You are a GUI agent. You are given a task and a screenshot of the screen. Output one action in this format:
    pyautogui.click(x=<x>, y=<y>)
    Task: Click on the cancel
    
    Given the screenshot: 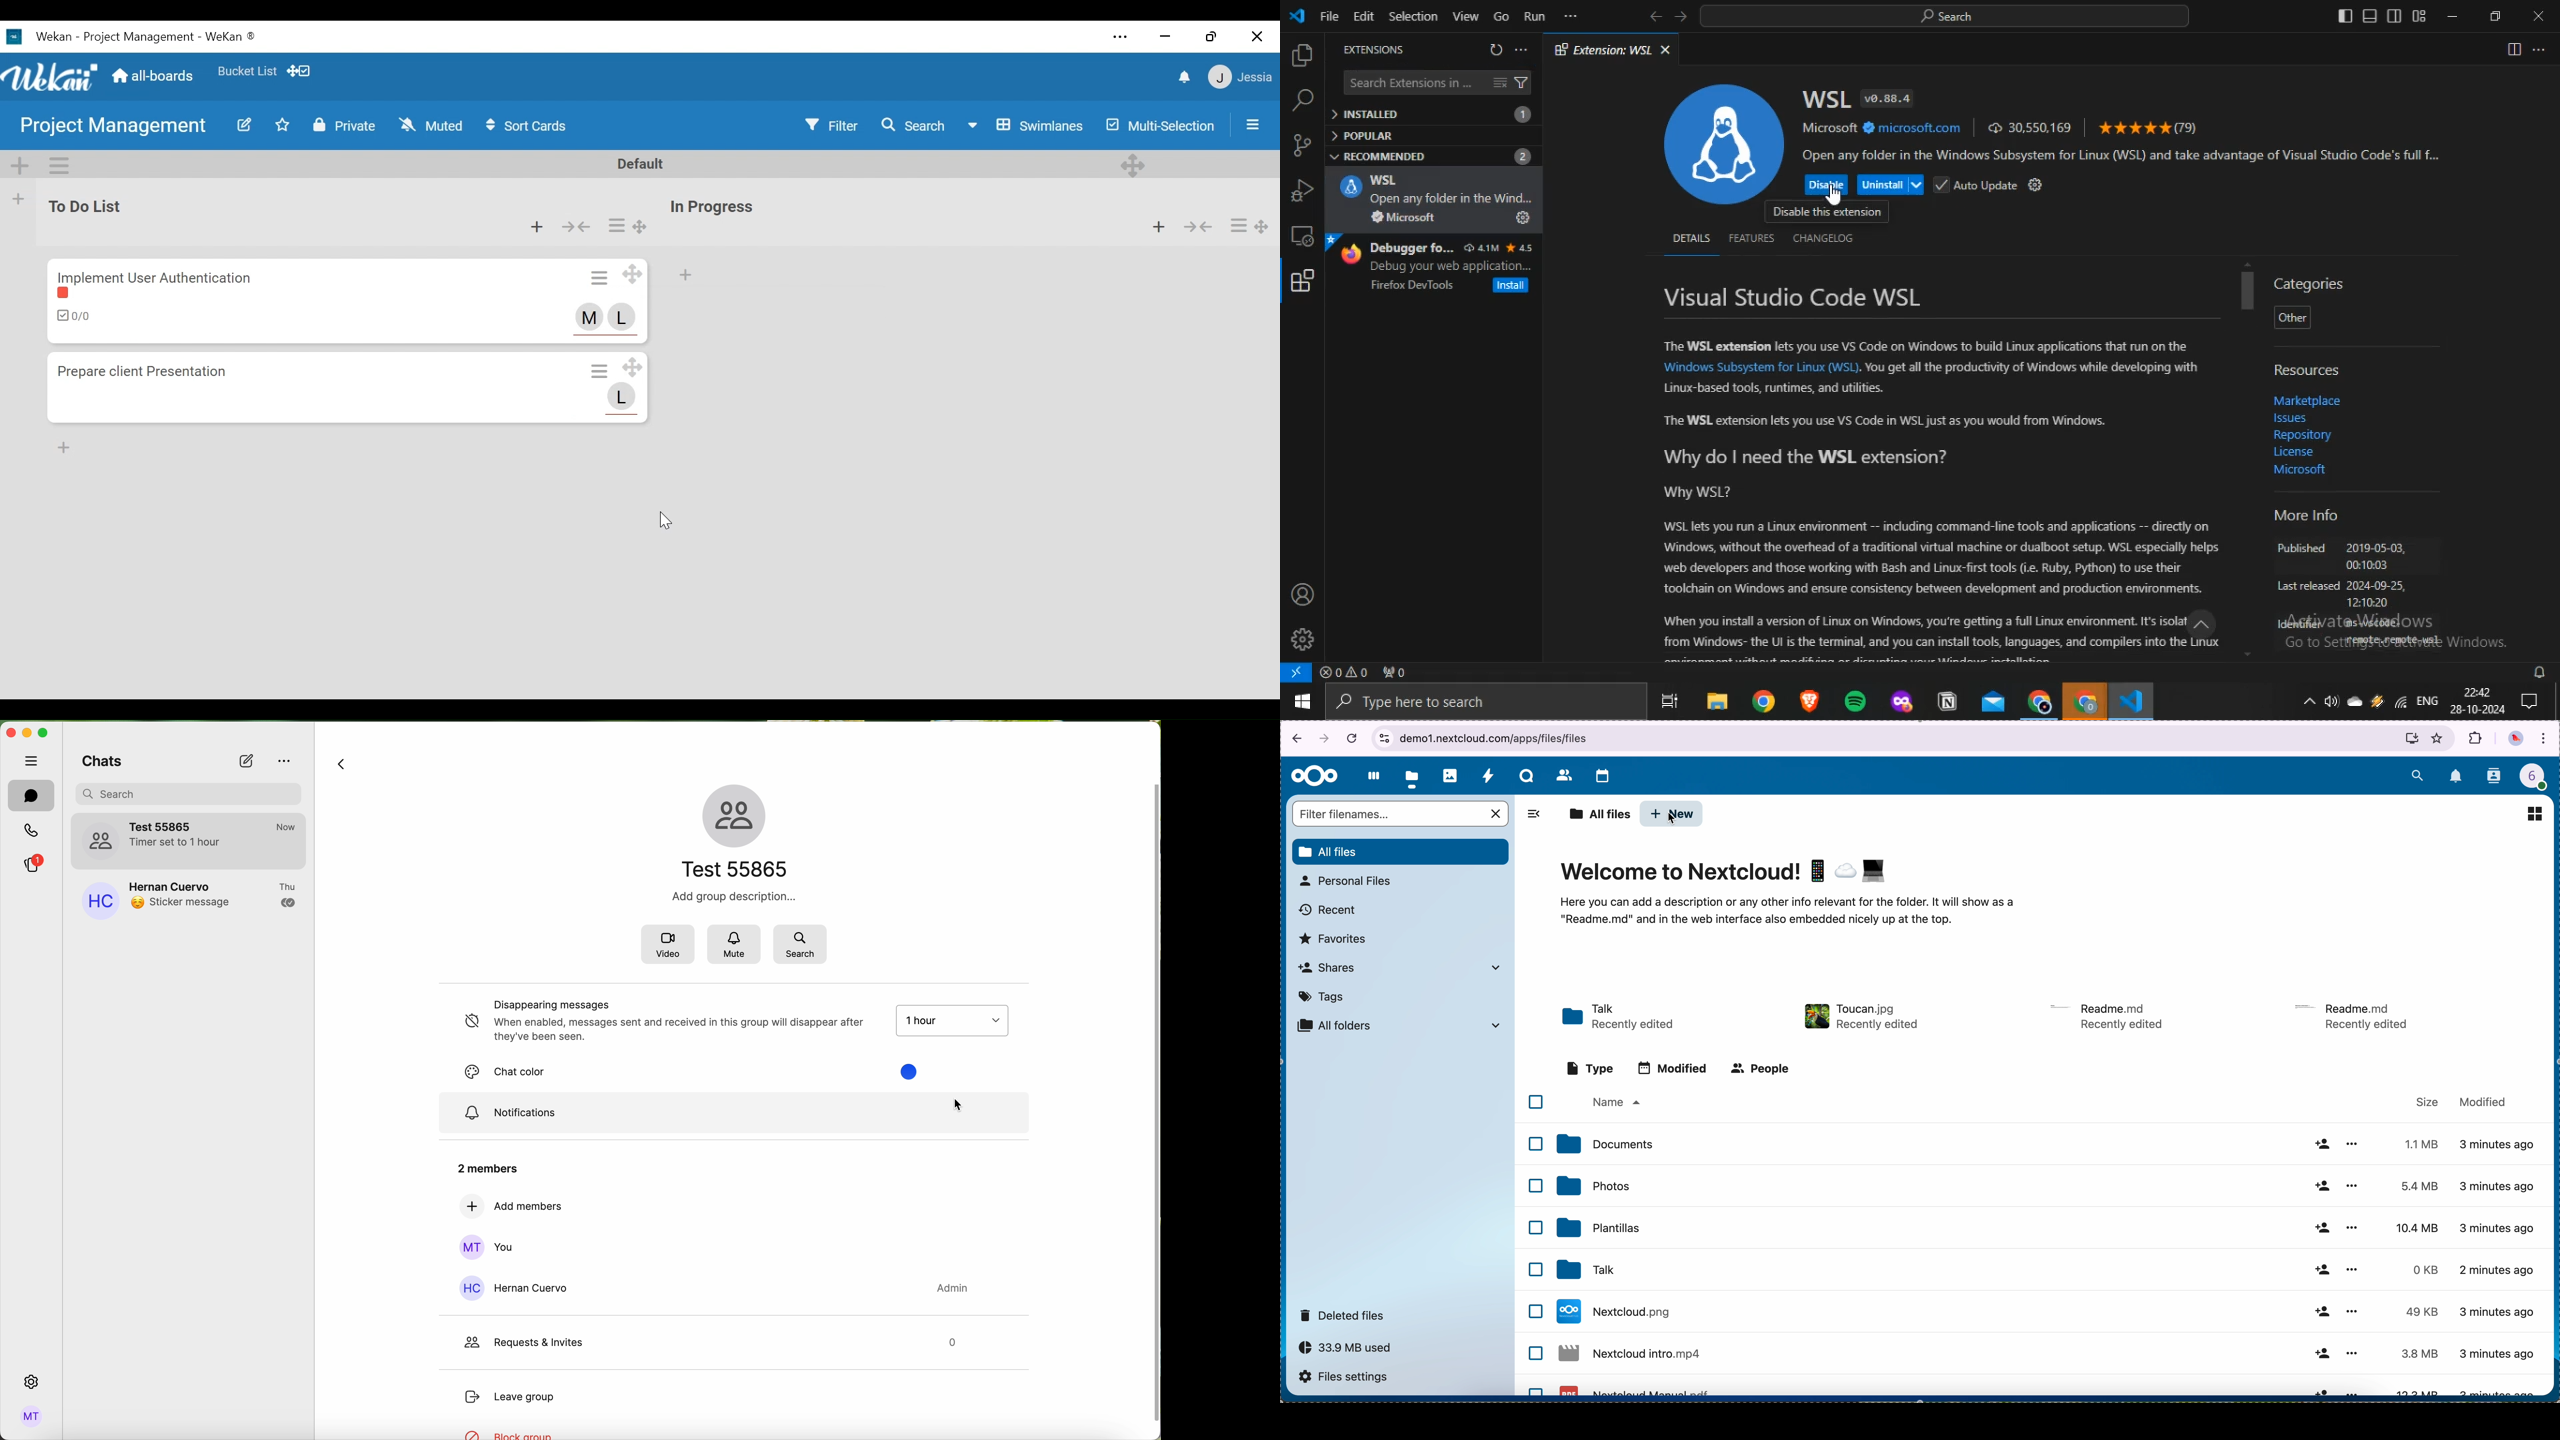 What is the action you would take?
    pyautogui.click(x=1354, y=738)
    